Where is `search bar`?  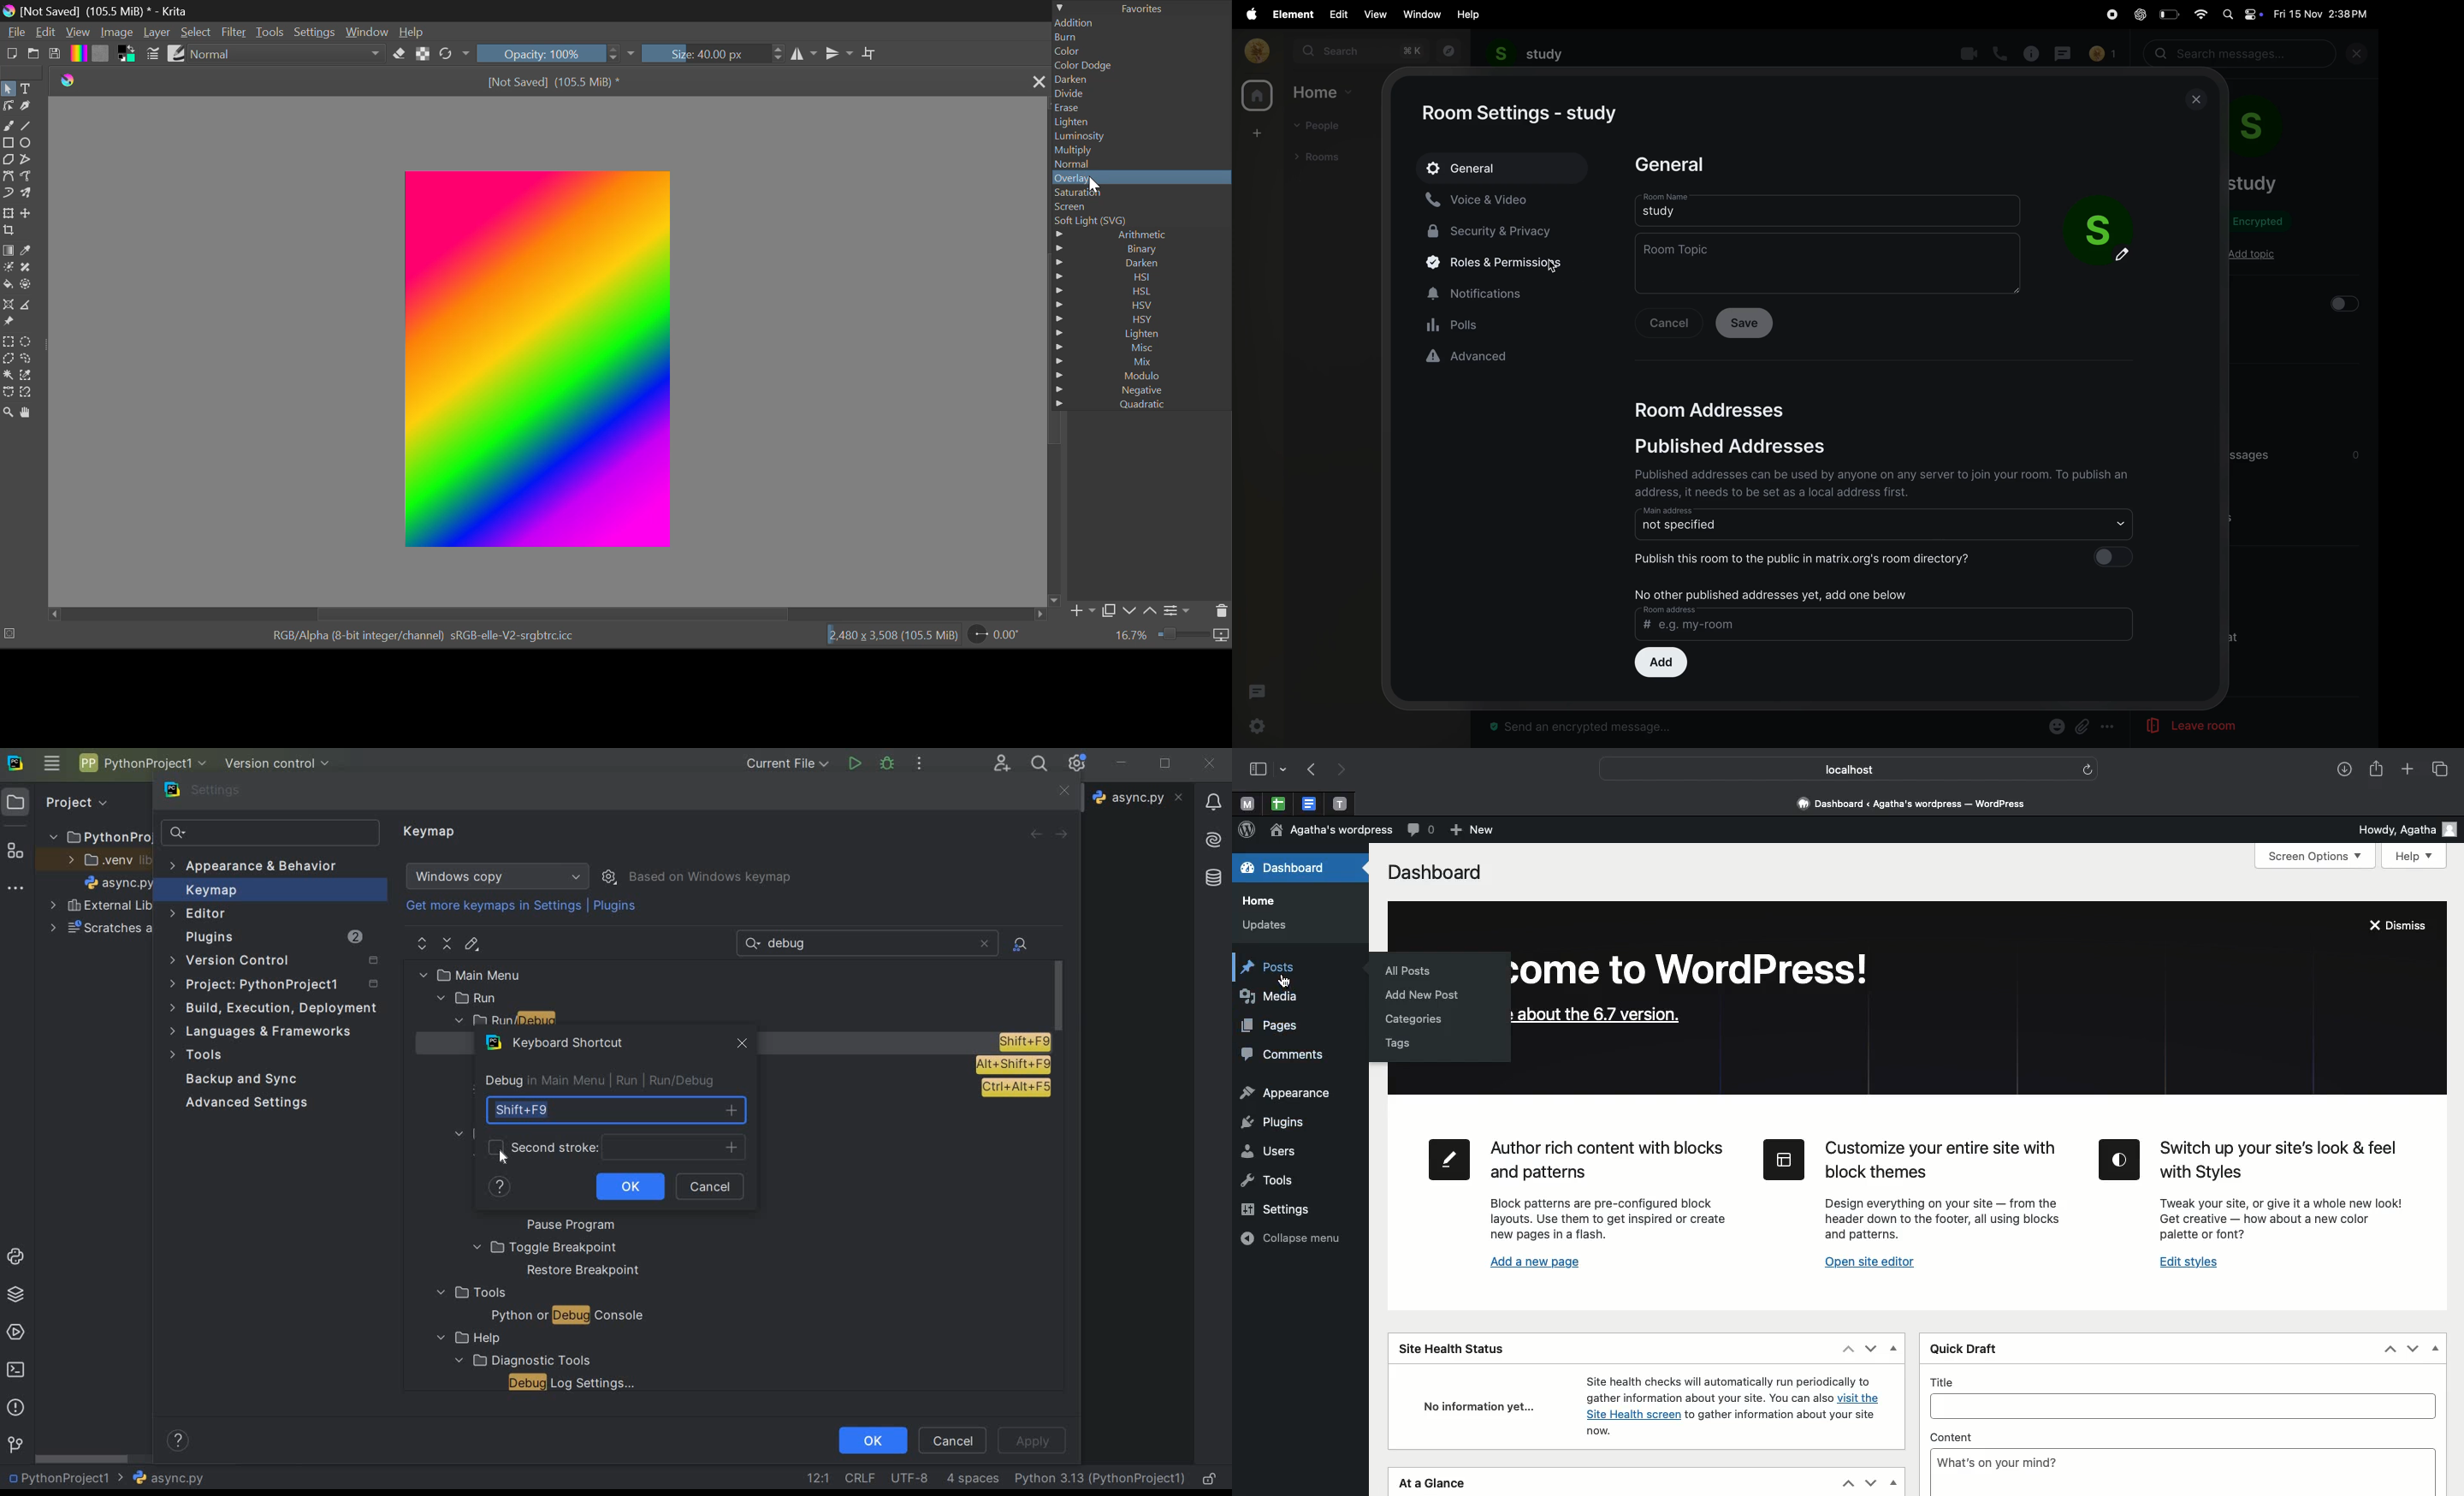 search bar is located at coordinates (2242, 54).